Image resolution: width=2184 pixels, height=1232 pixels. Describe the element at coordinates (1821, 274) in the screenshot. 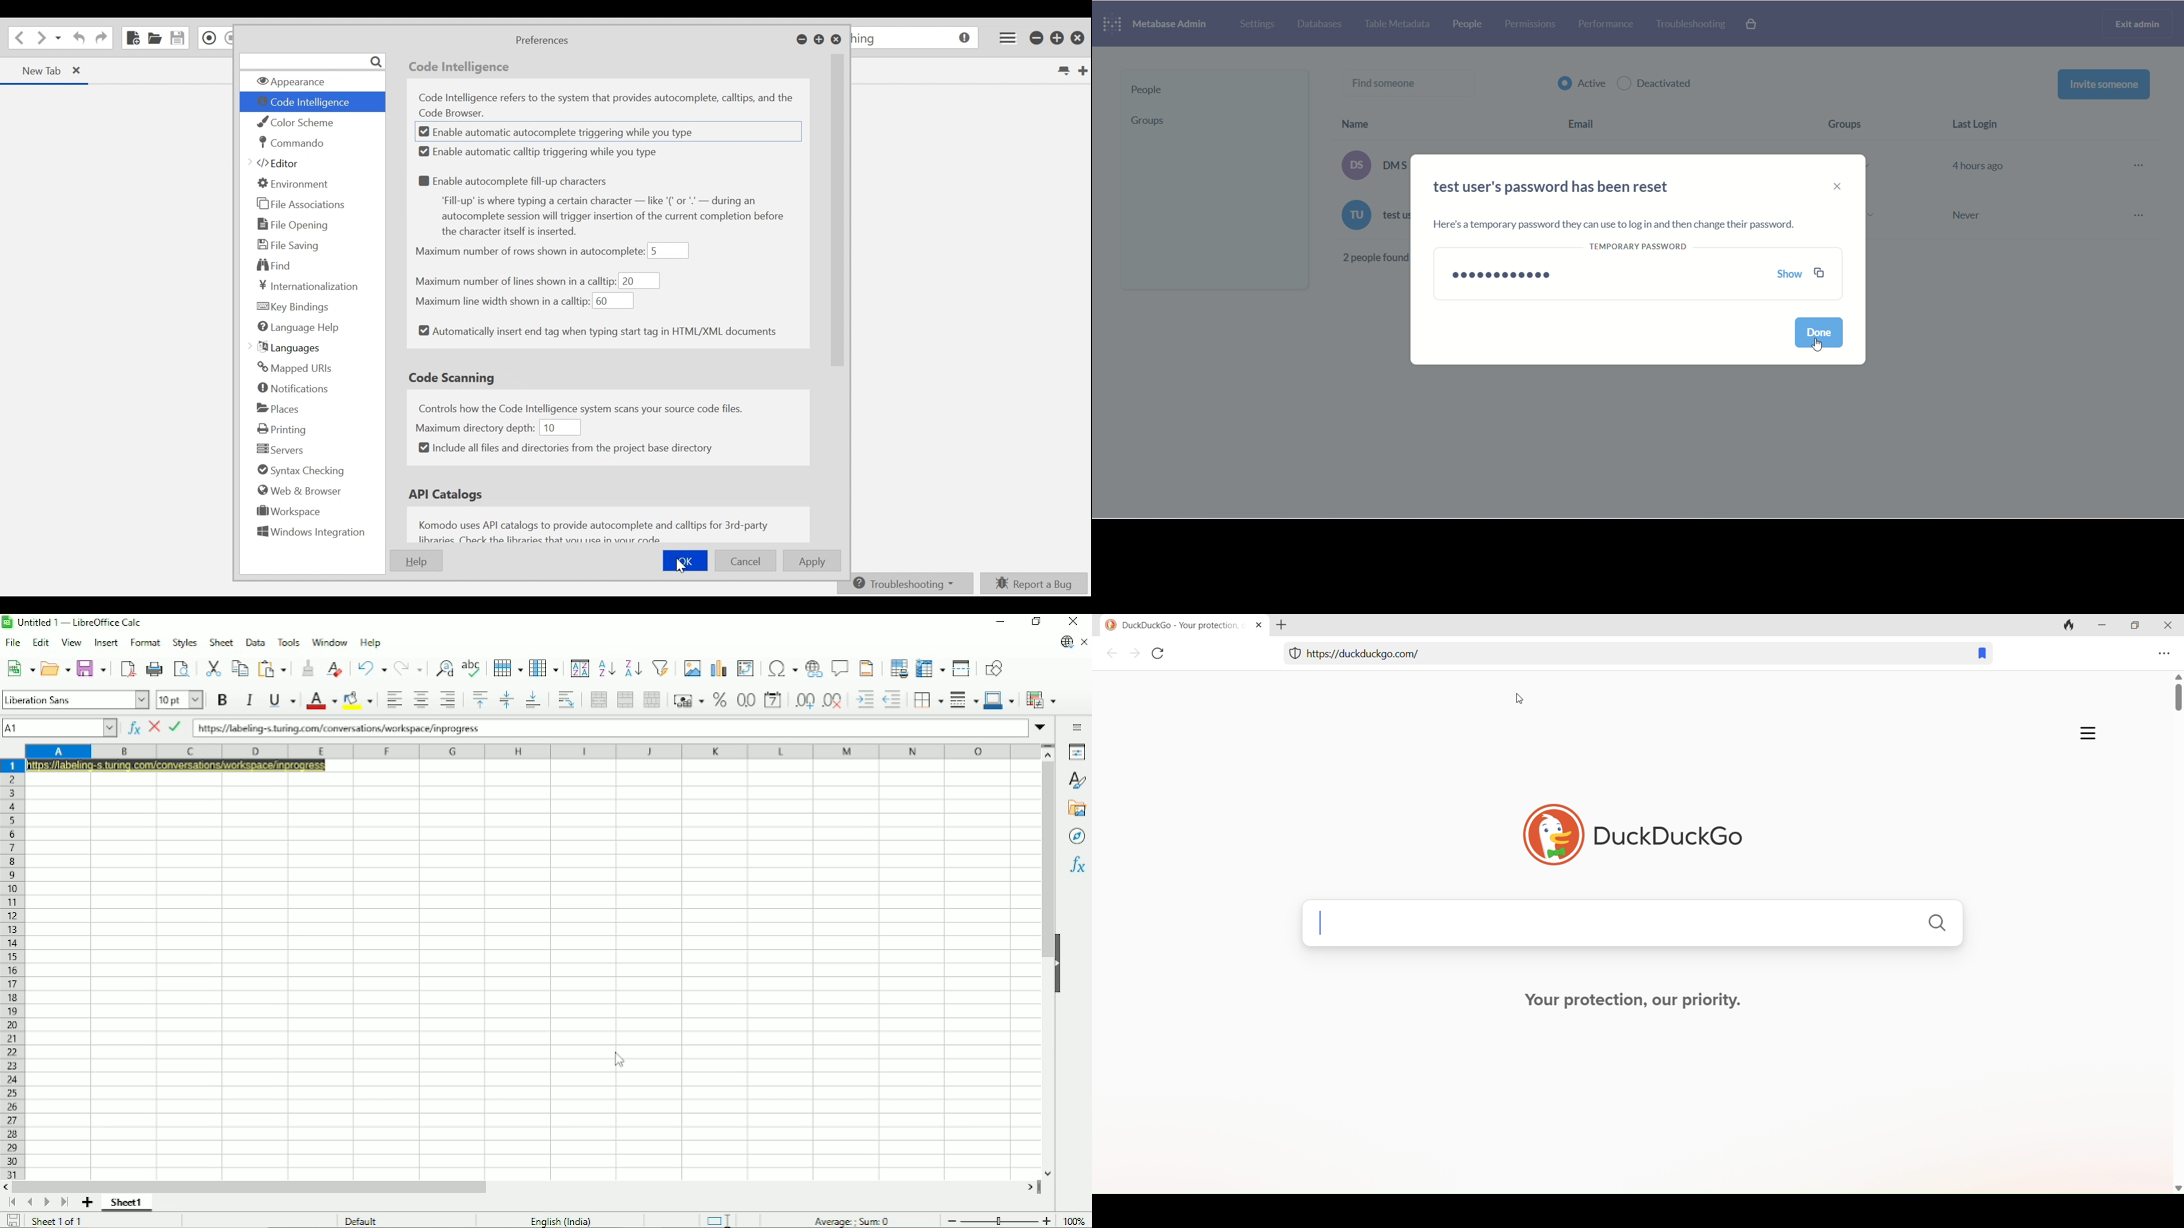

I see `copy` at that location.